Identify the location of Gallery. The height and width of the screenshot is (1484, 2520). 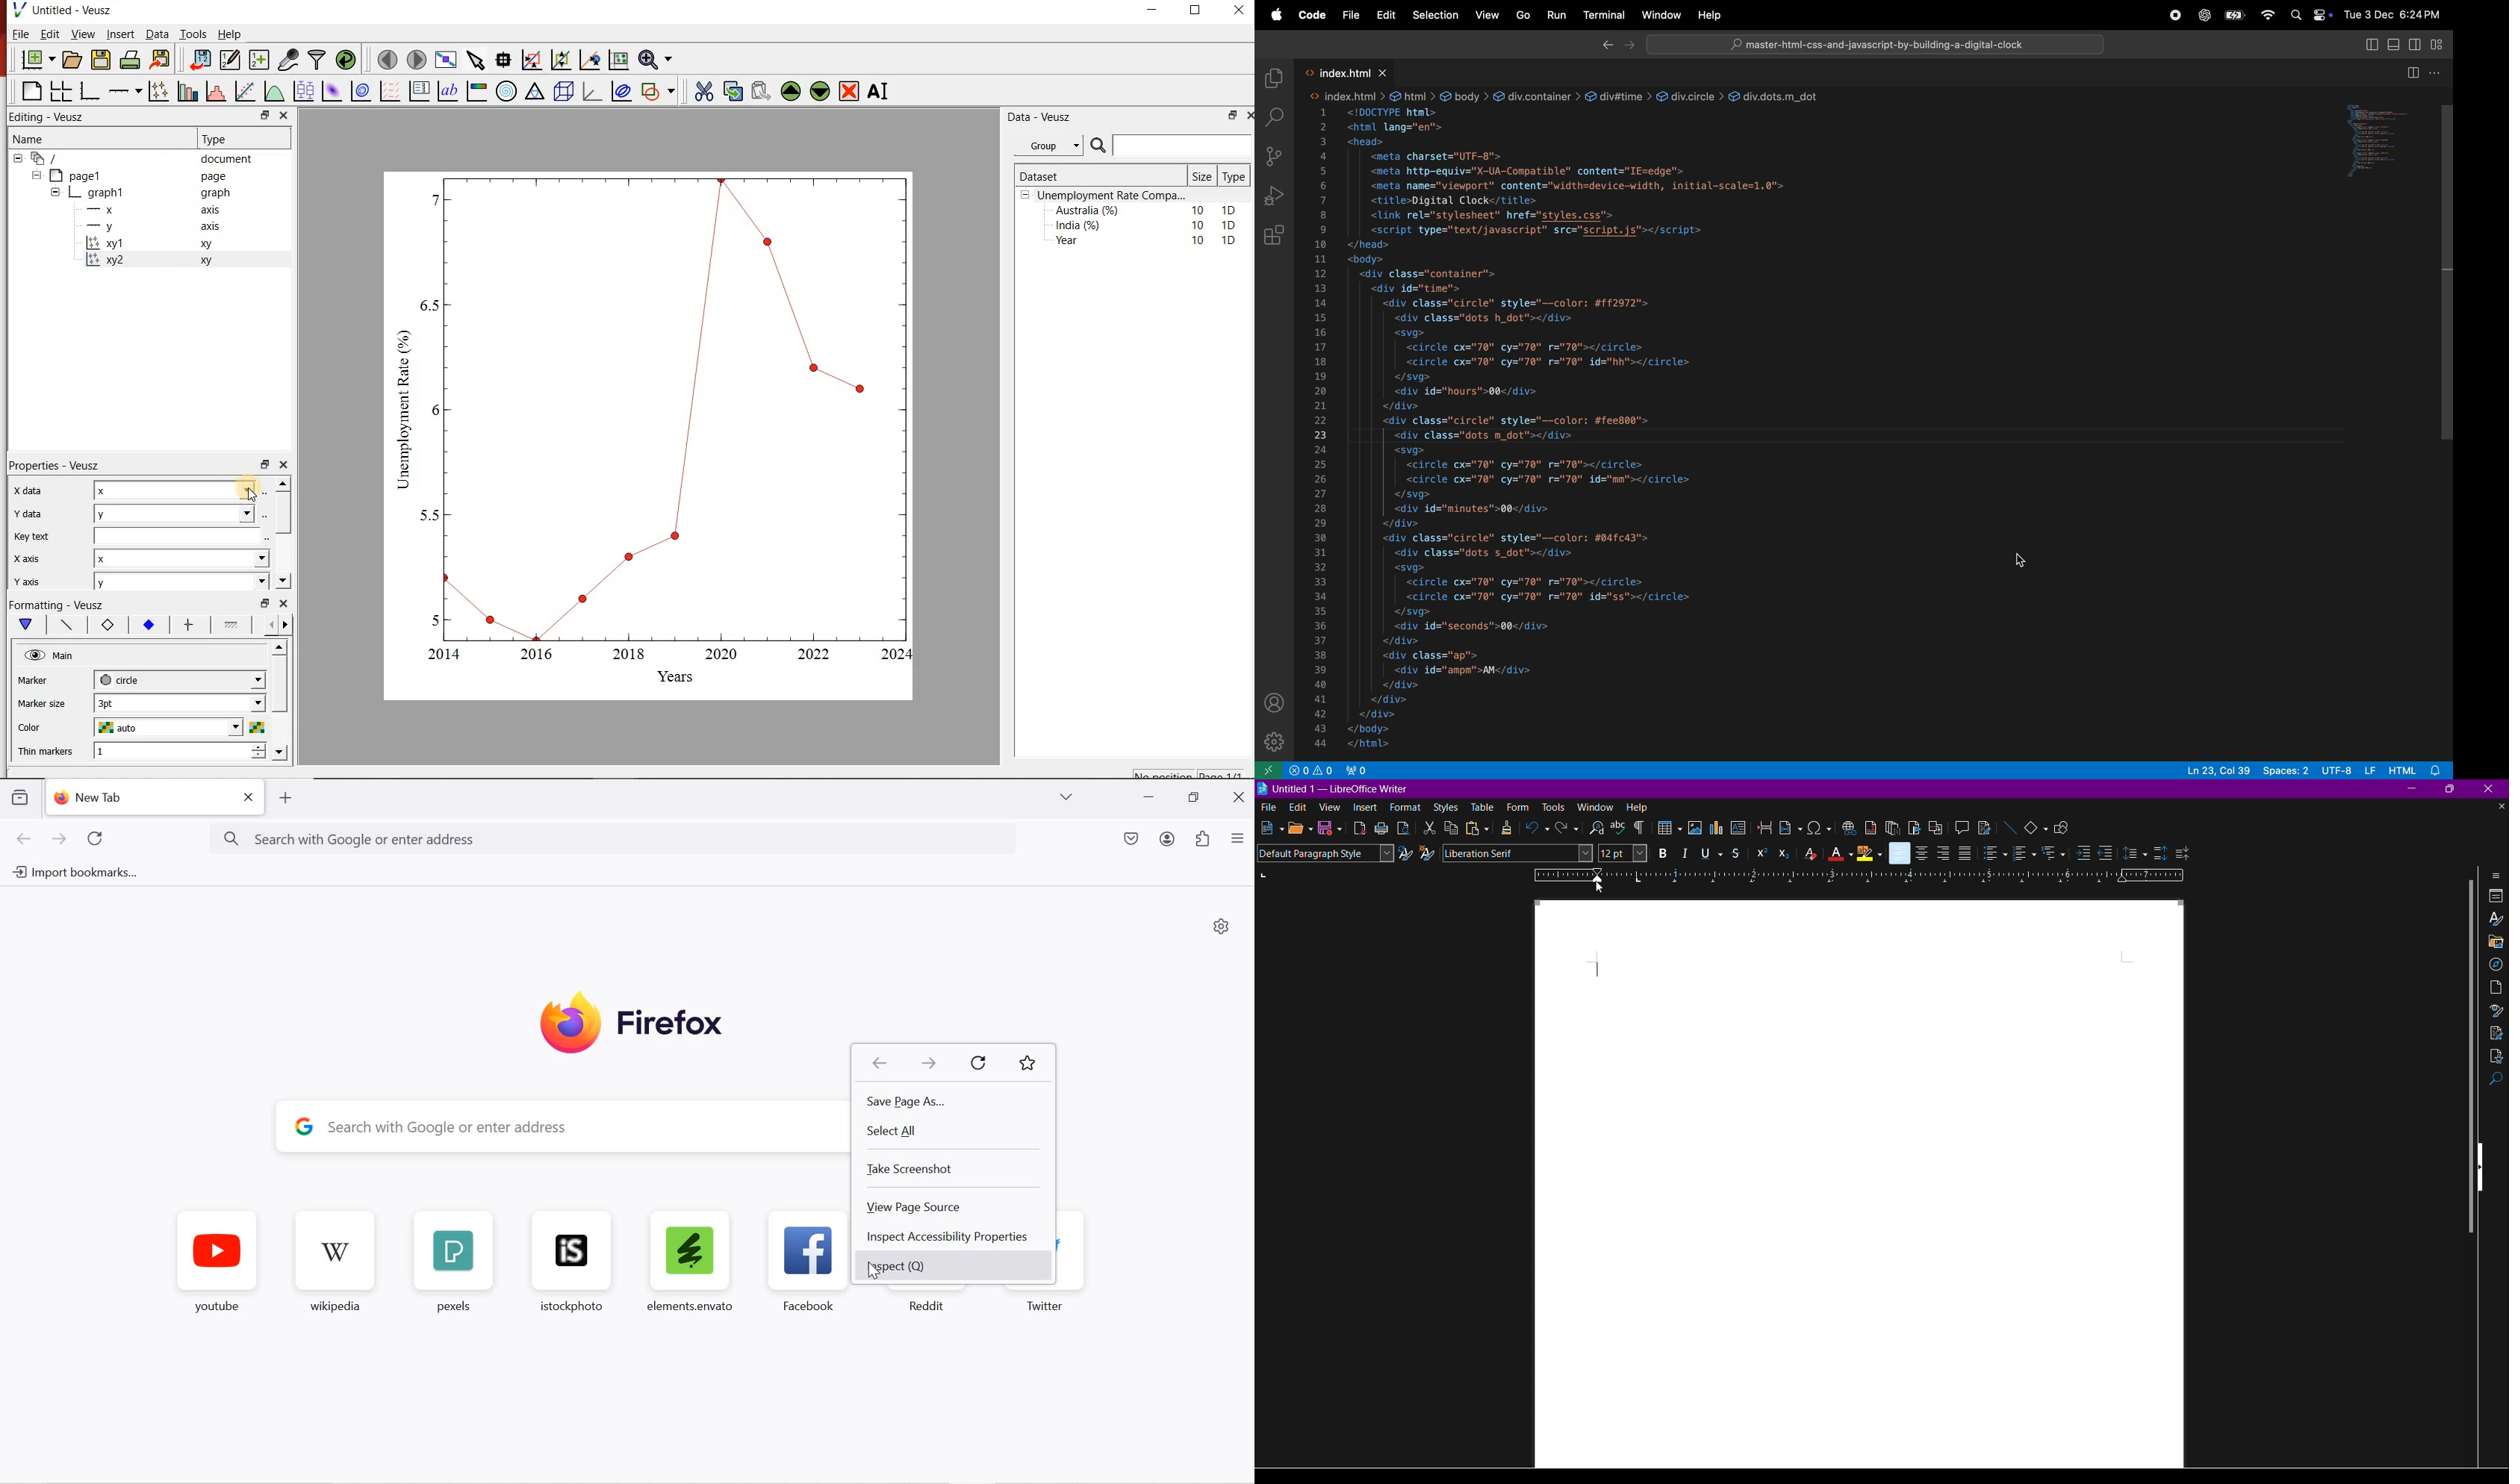
(2496, 941).